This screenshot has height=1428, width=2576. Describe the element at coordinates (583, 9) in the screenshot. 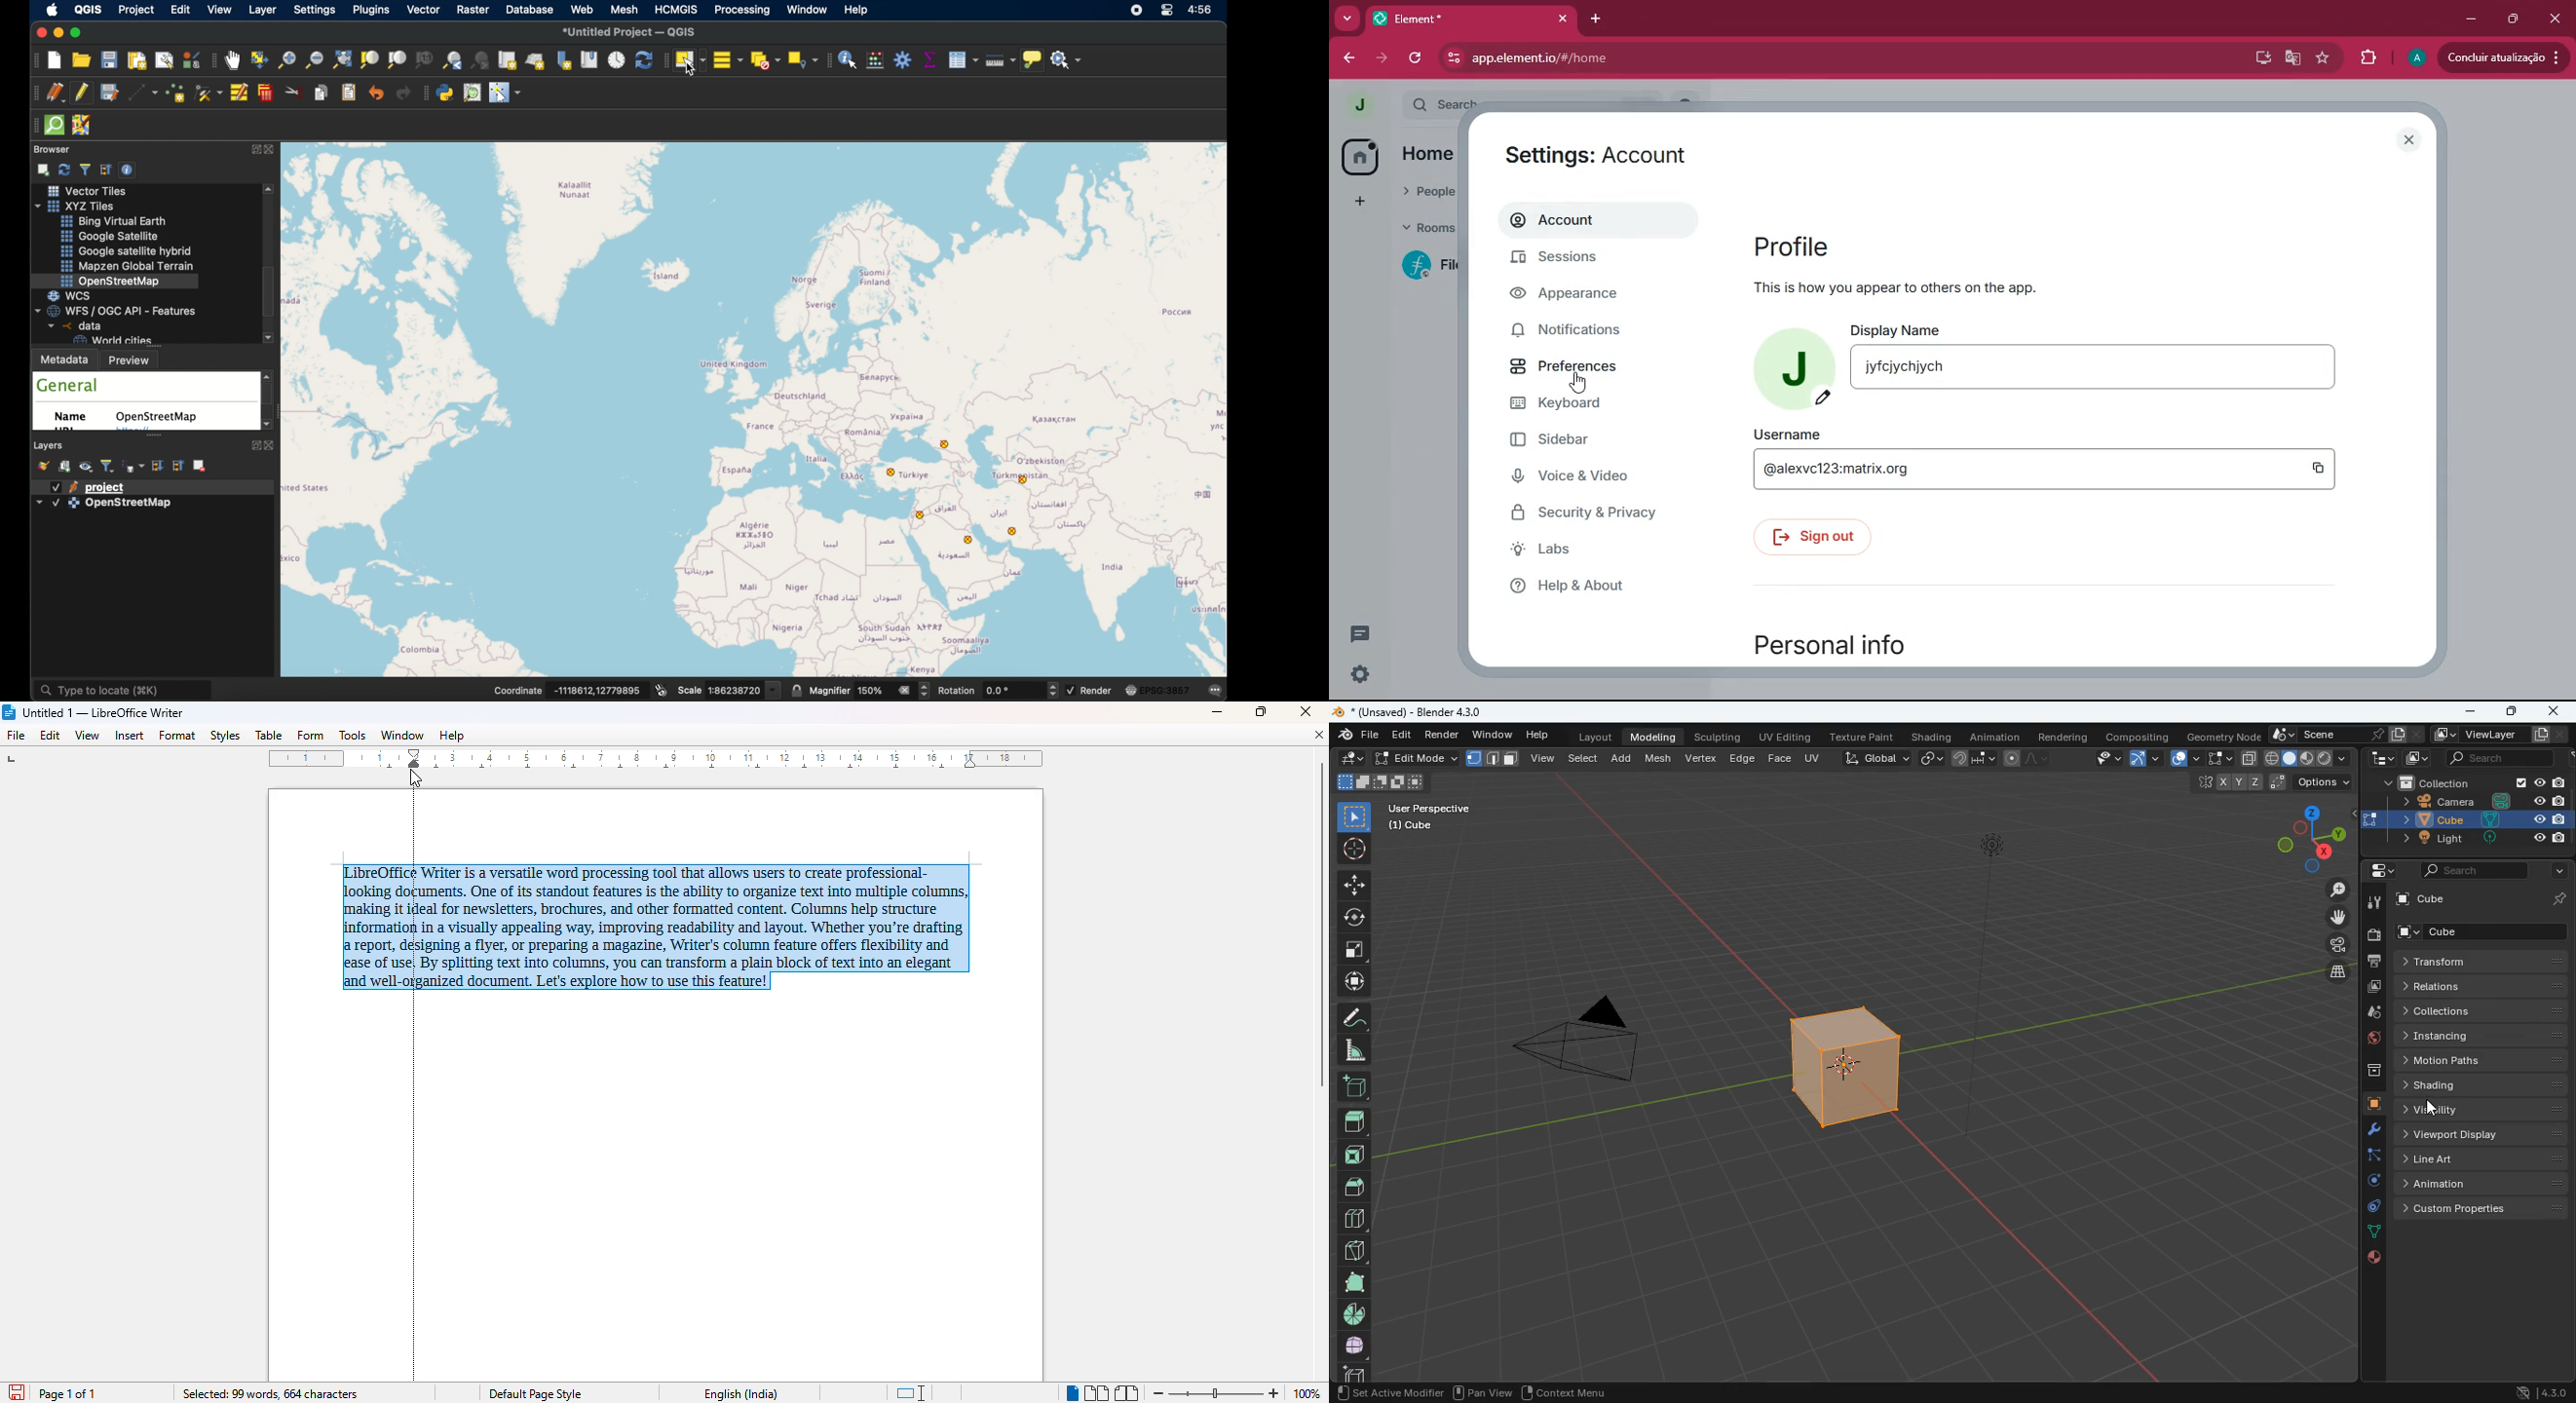

I see `web` at that location.